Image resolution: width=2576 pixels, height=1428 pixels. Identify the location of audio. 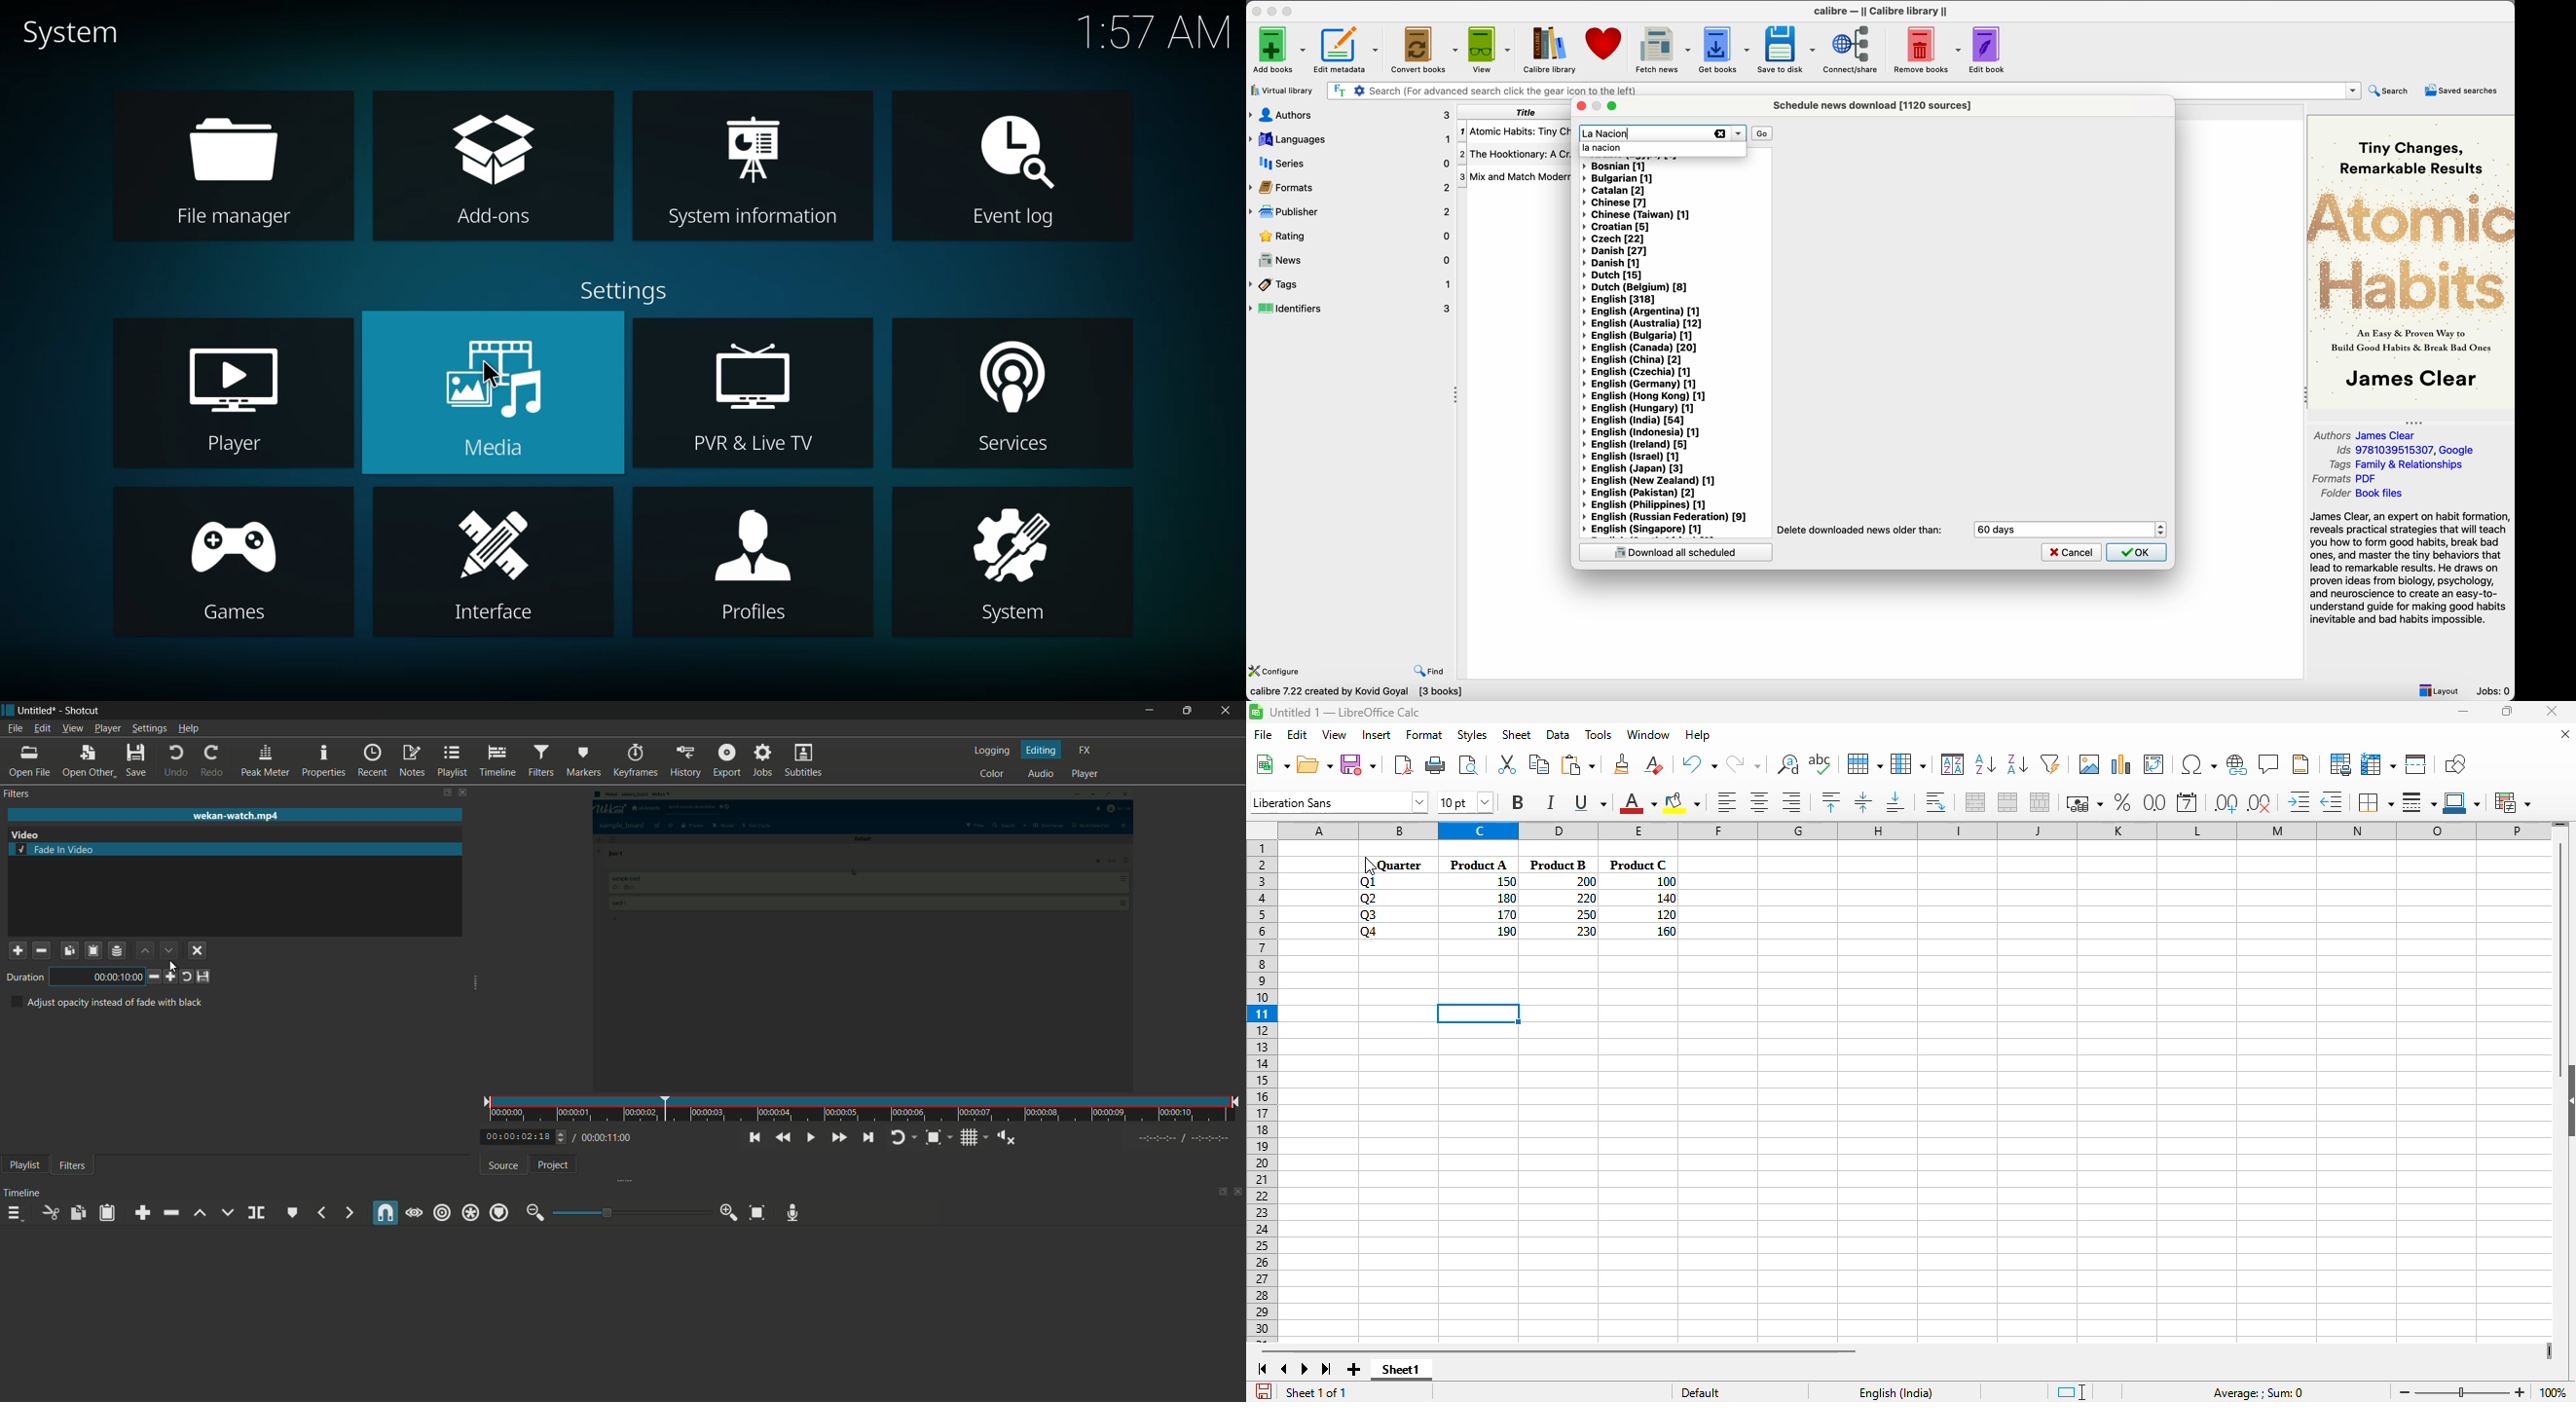
(1040, 774).